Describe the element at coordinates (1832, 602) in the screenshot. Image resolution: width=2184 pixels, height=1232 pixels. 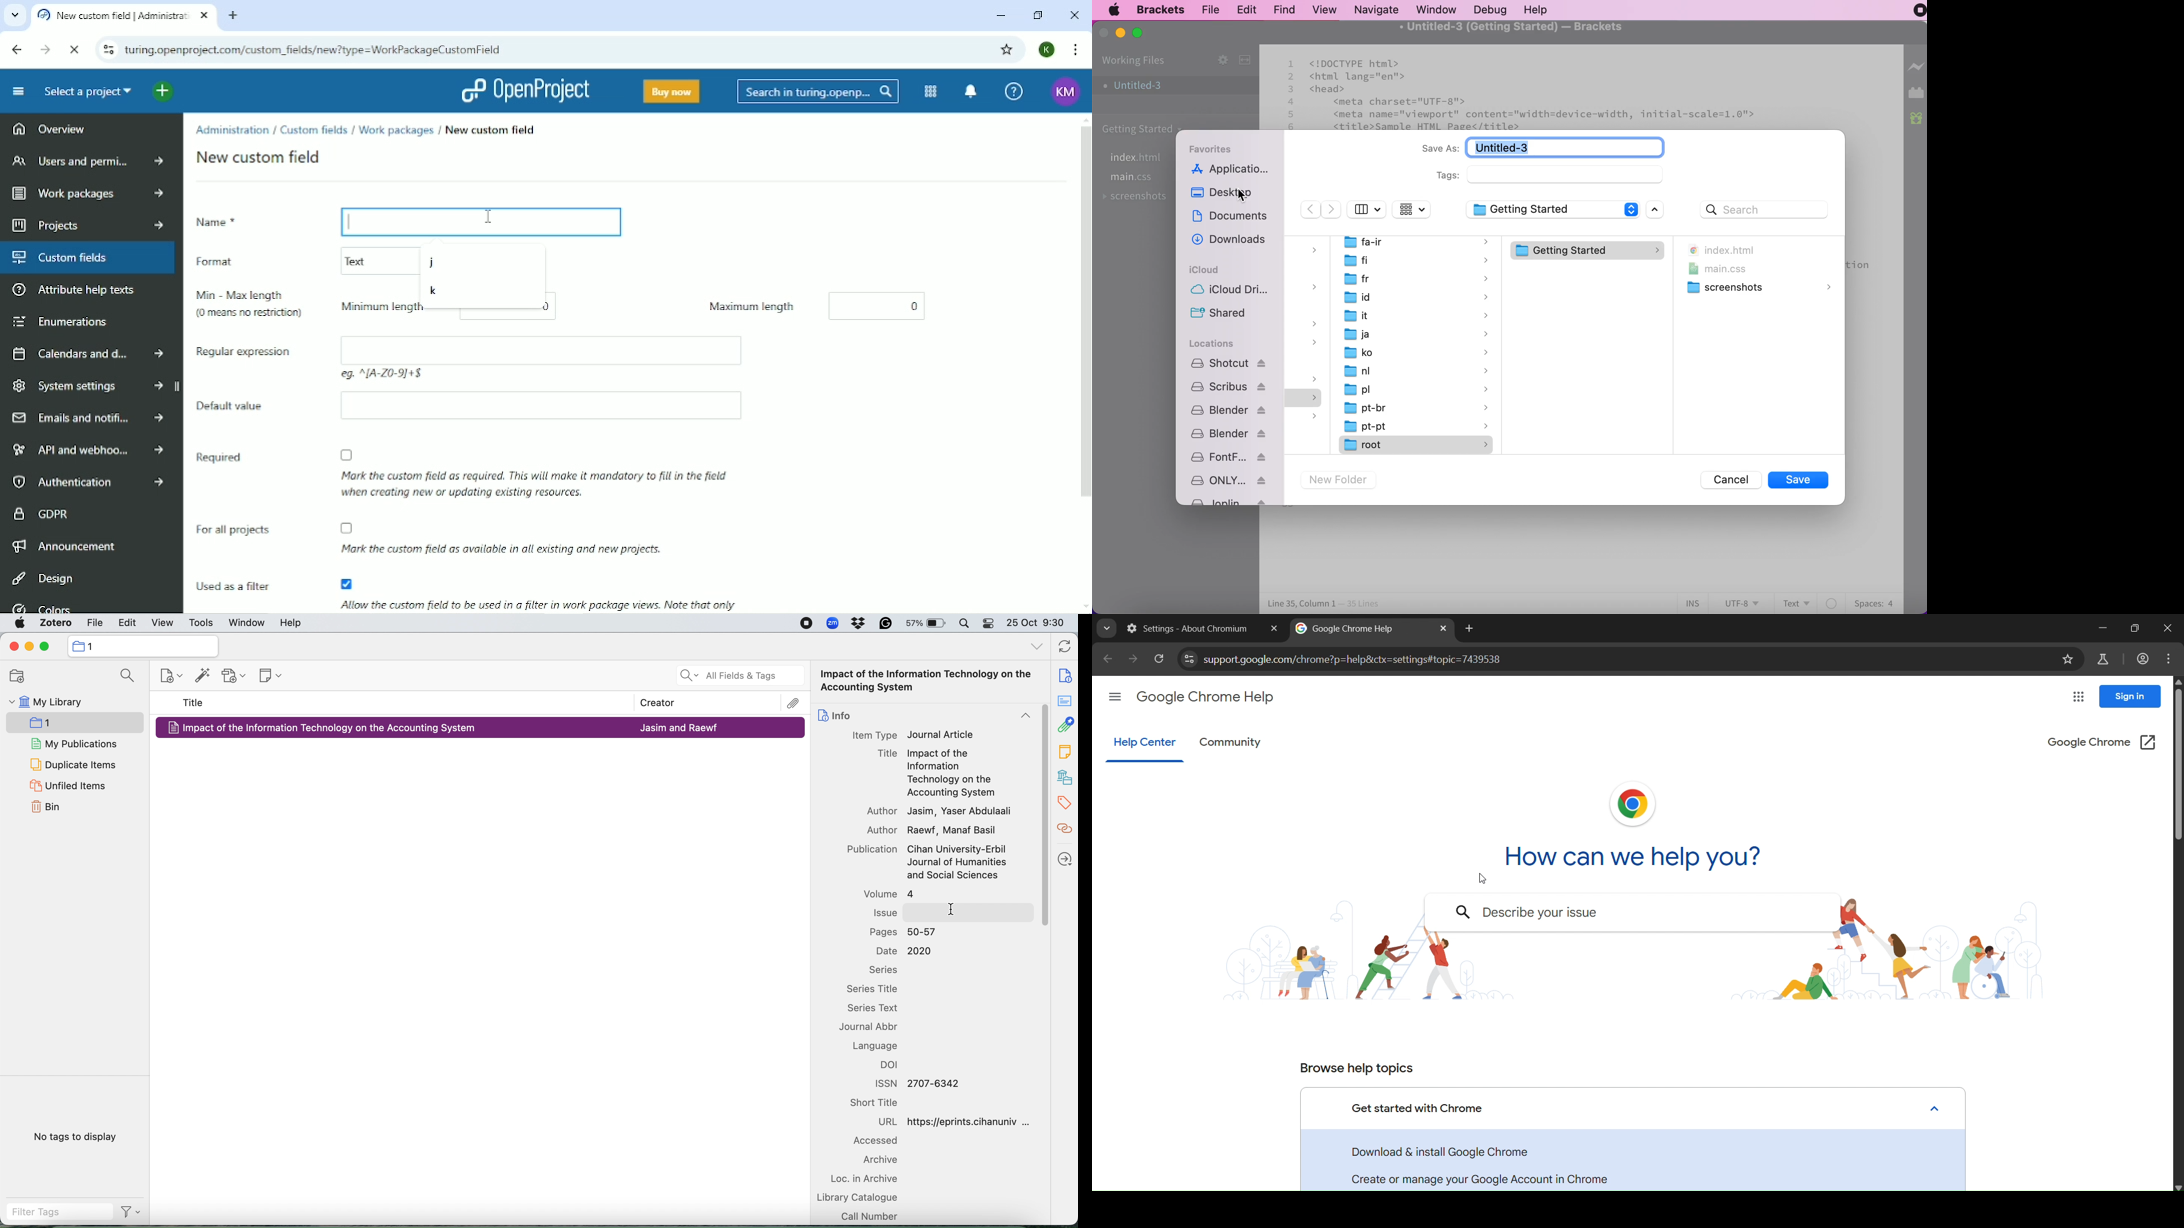
I see `color` at that location.